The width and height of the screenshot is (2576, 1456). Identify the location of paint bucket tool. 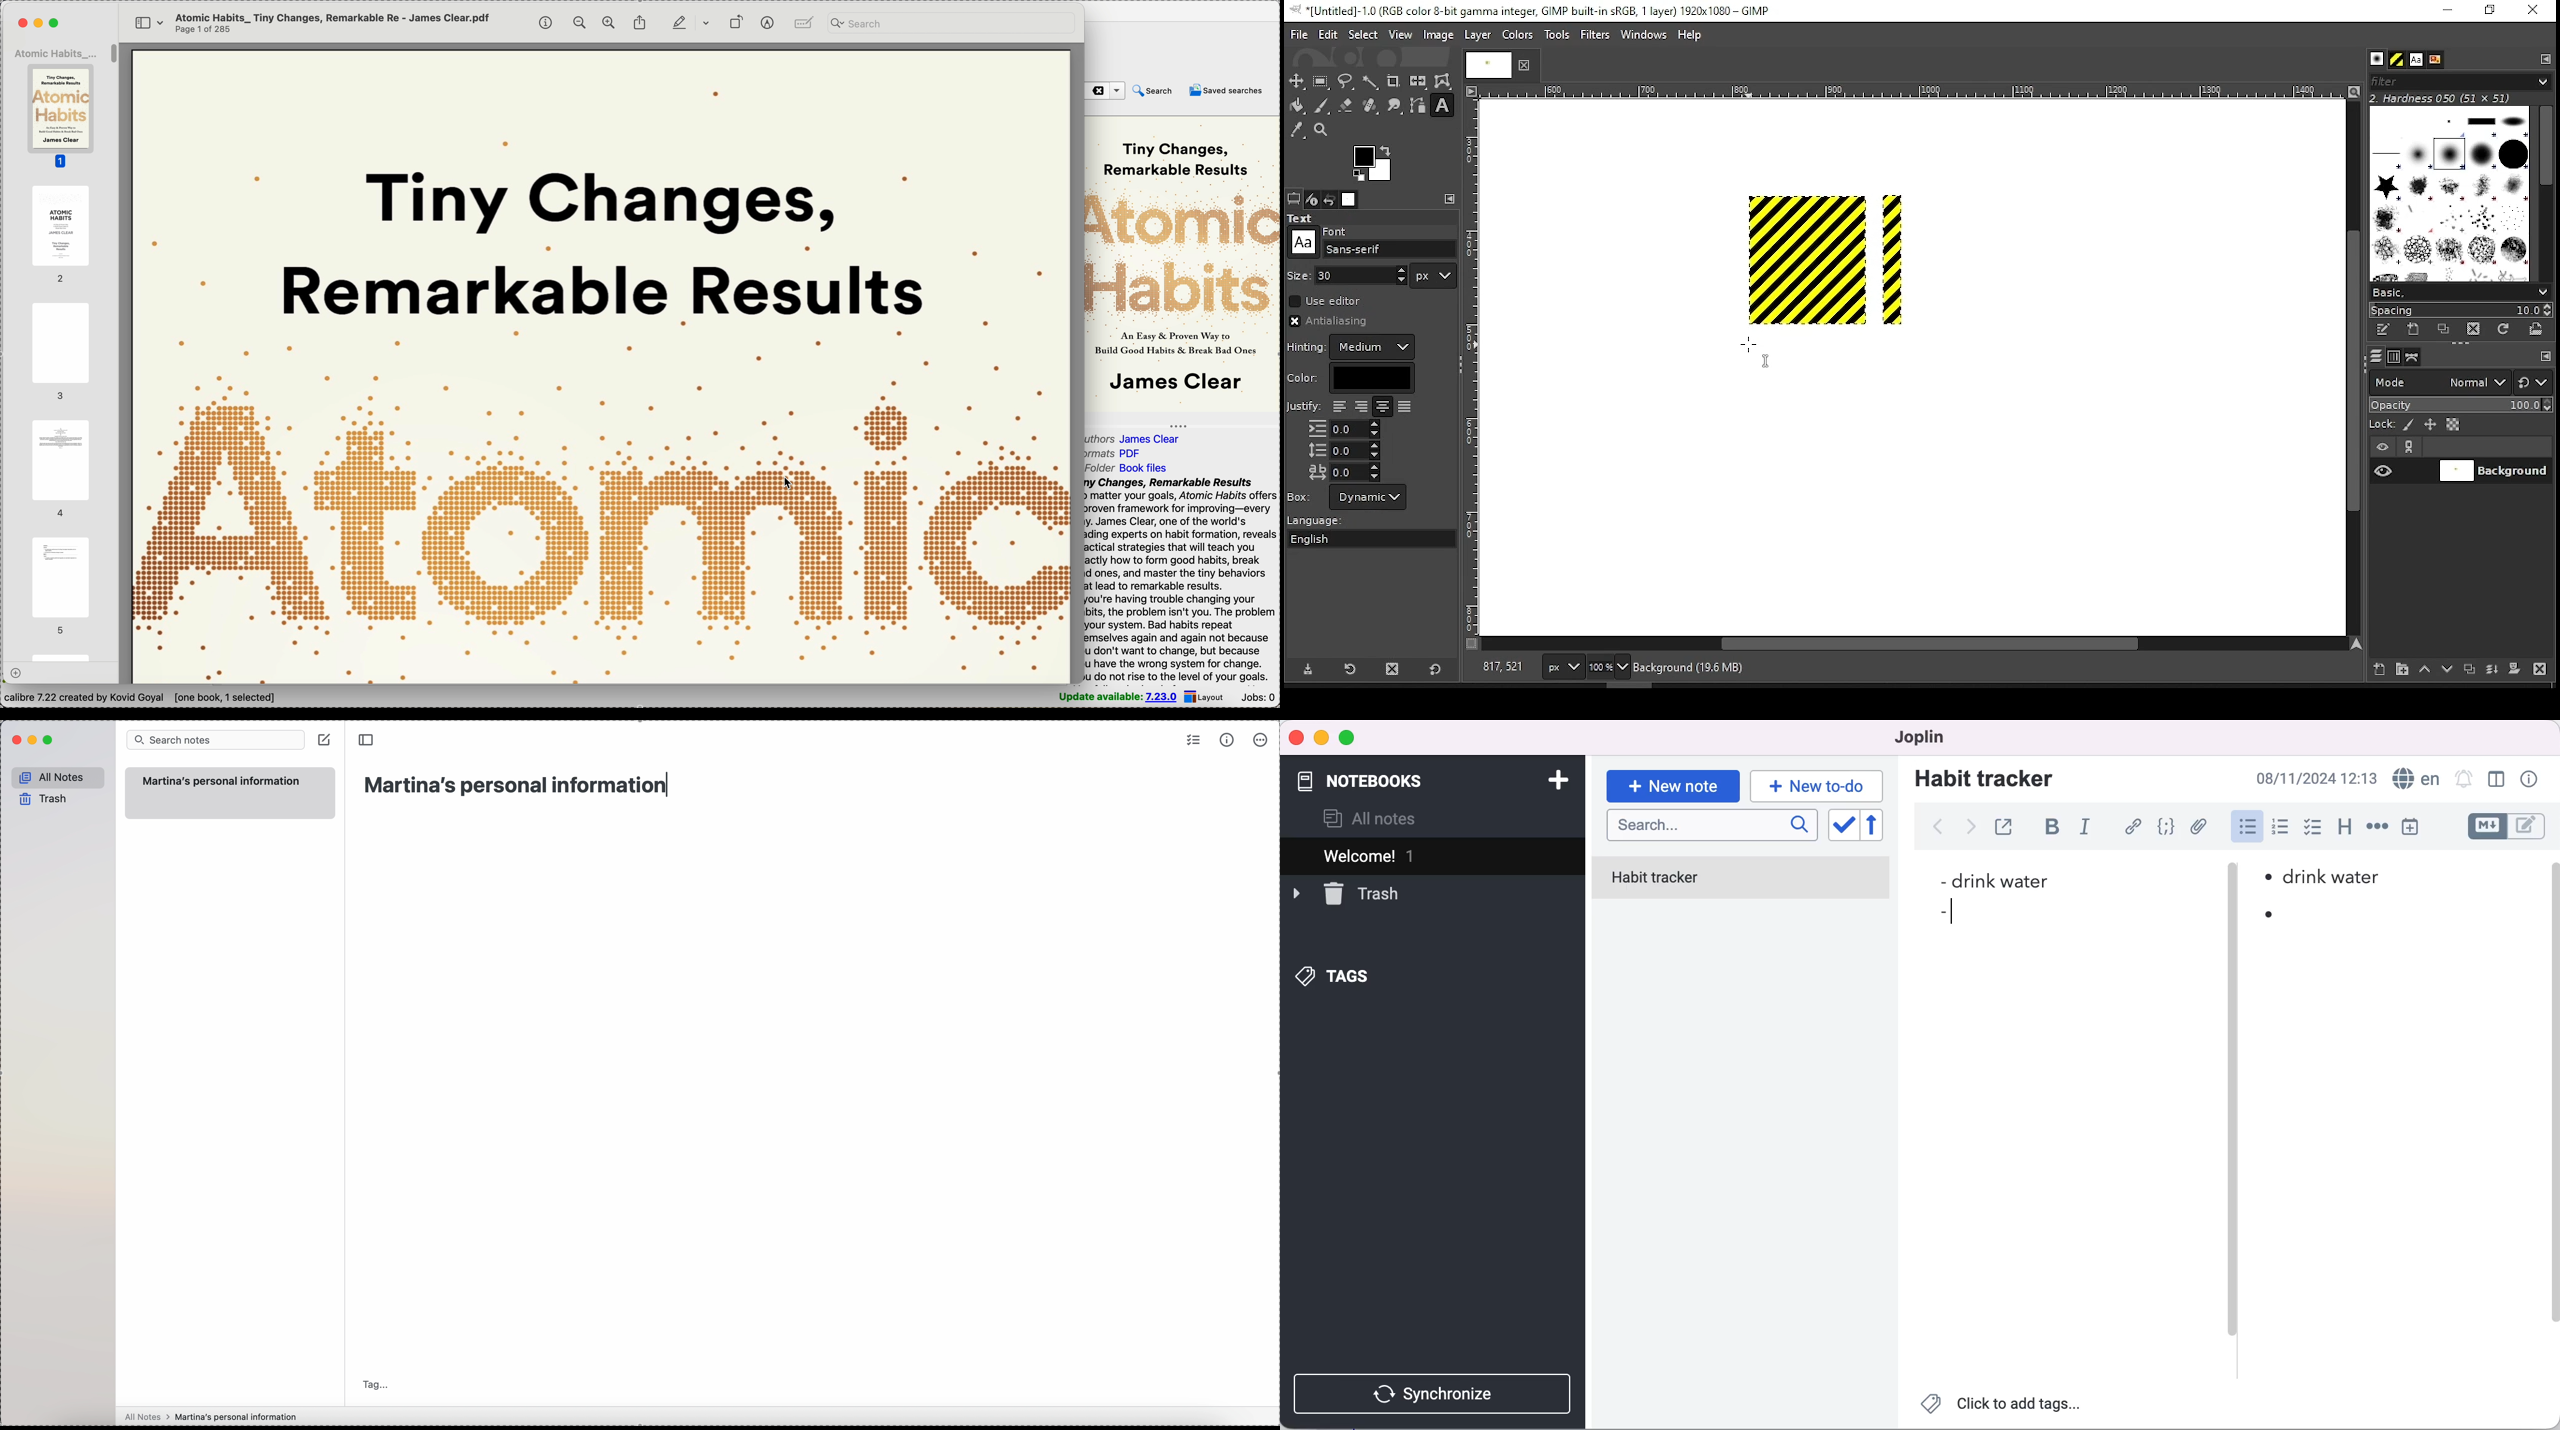
(1298, 105).